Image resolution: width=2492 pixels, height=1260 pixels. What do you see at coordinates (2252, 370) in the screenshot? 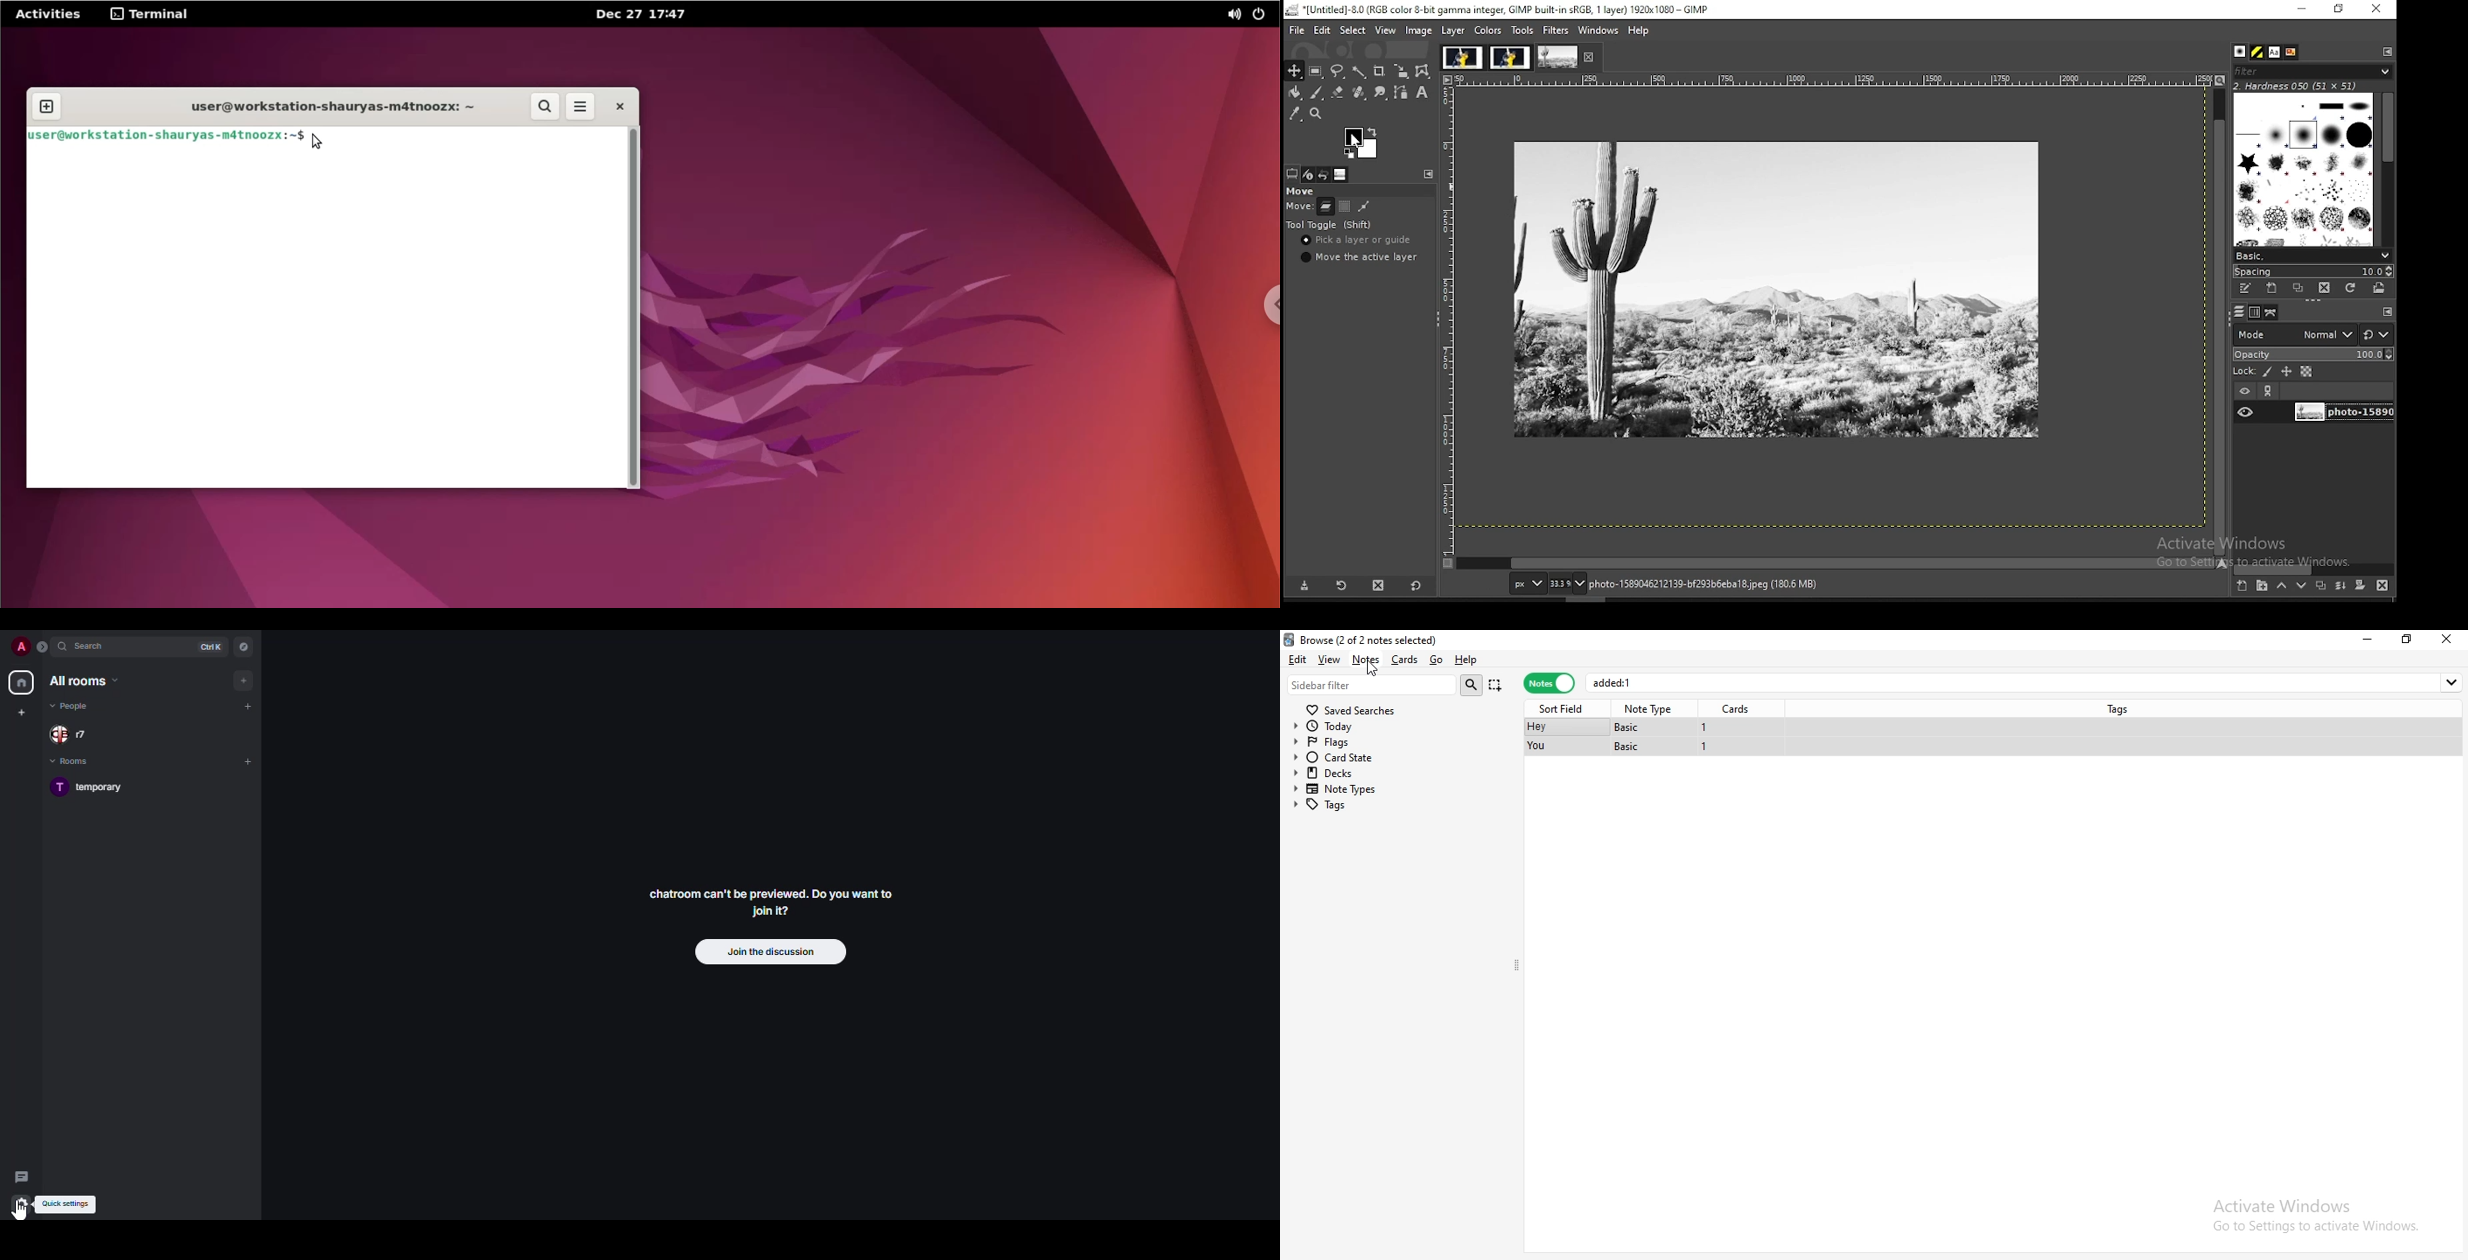
I see `lock pixels` at bounding box center [2252, 370].